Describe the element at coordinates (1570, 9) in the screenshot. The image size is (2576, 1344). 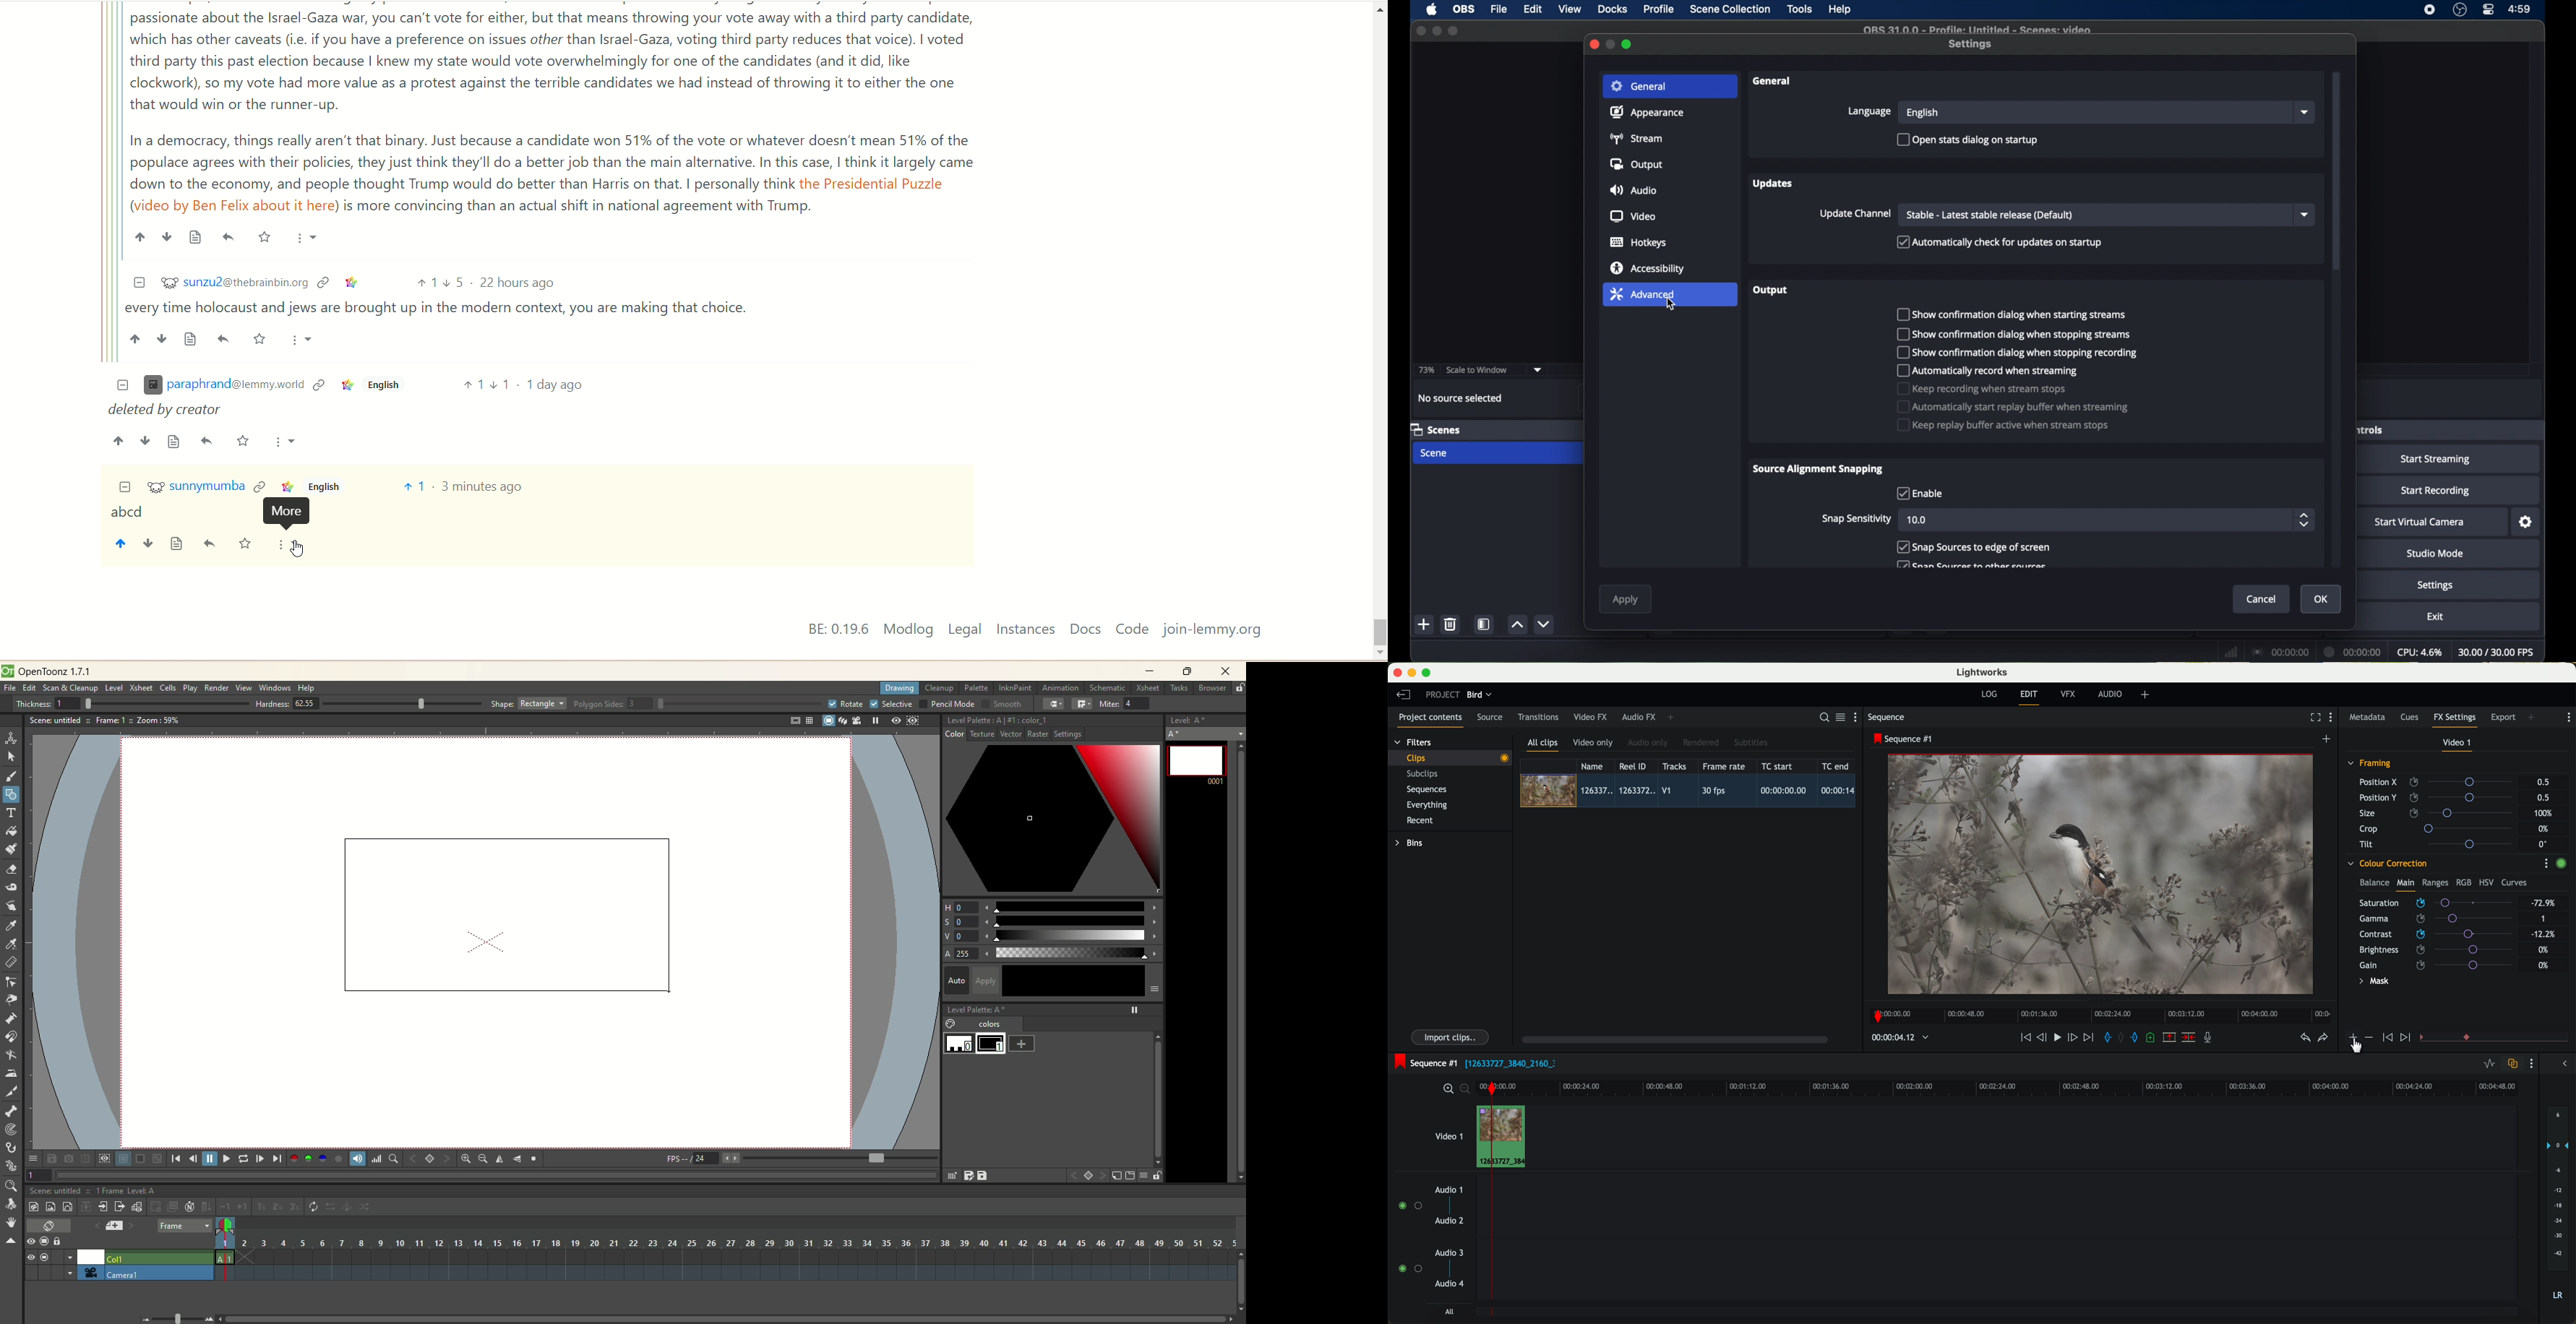
I see `view` at that location.